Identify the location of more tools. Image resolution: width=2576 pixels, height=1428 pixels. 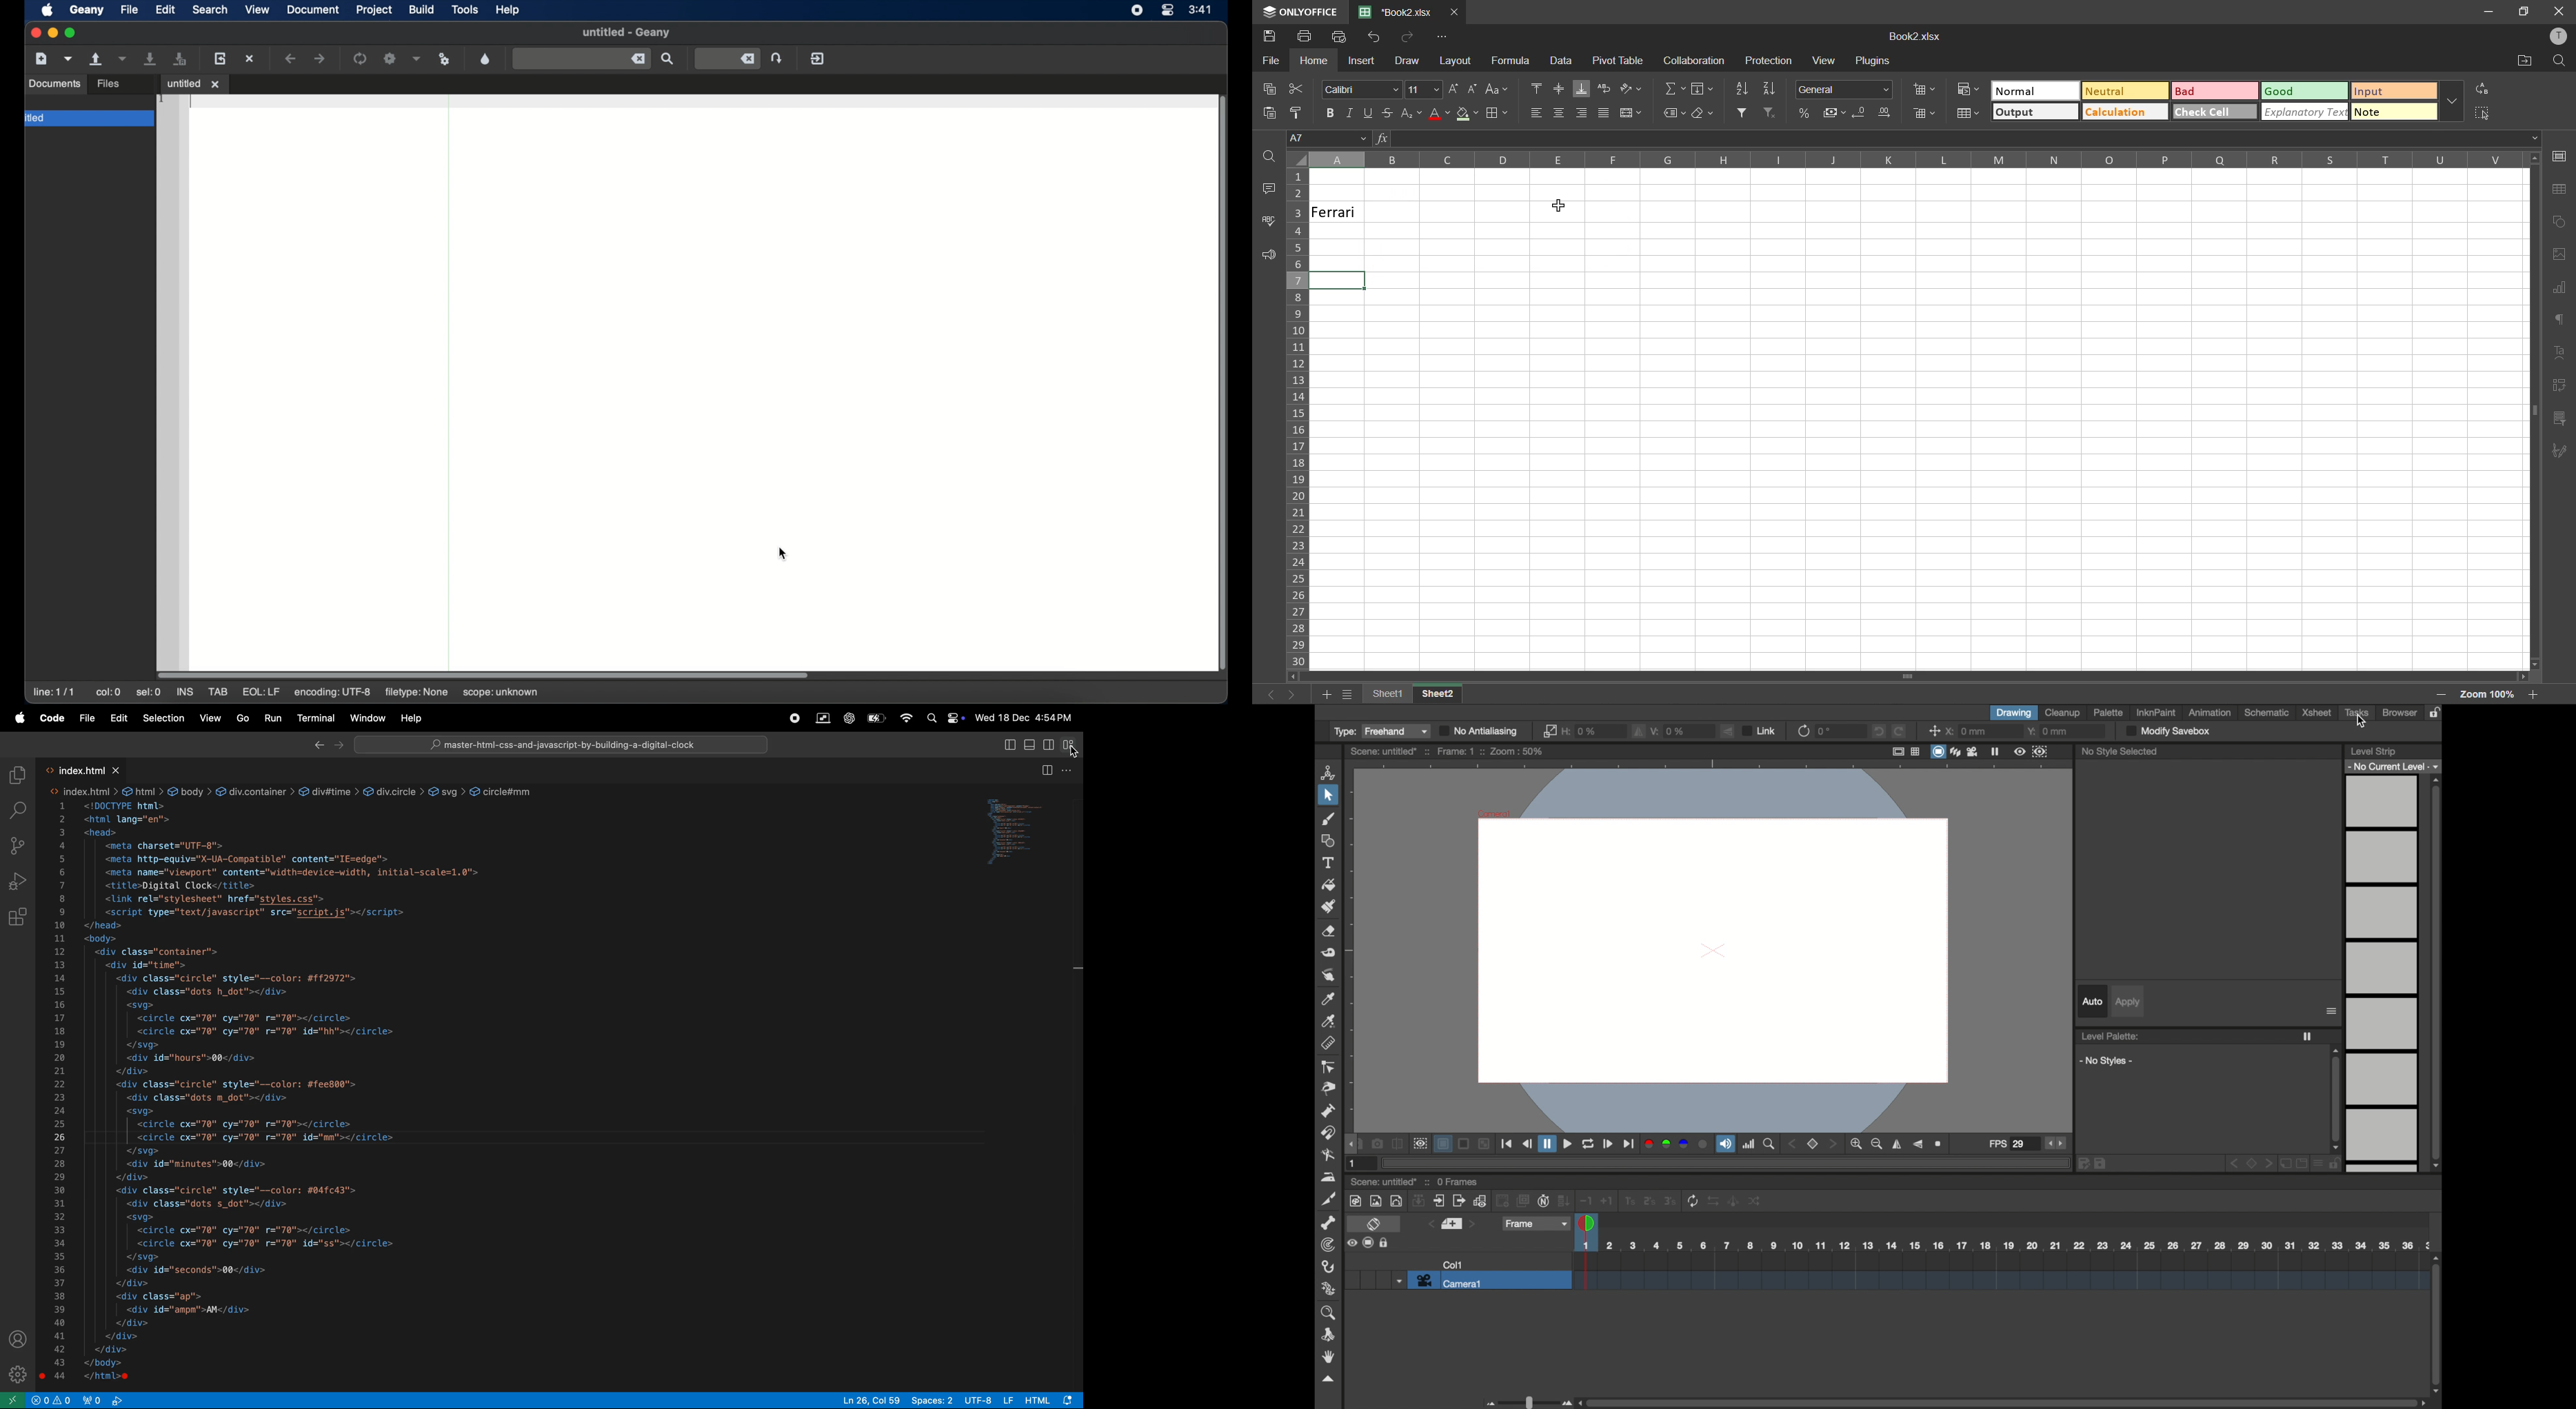
(1554, 1202).